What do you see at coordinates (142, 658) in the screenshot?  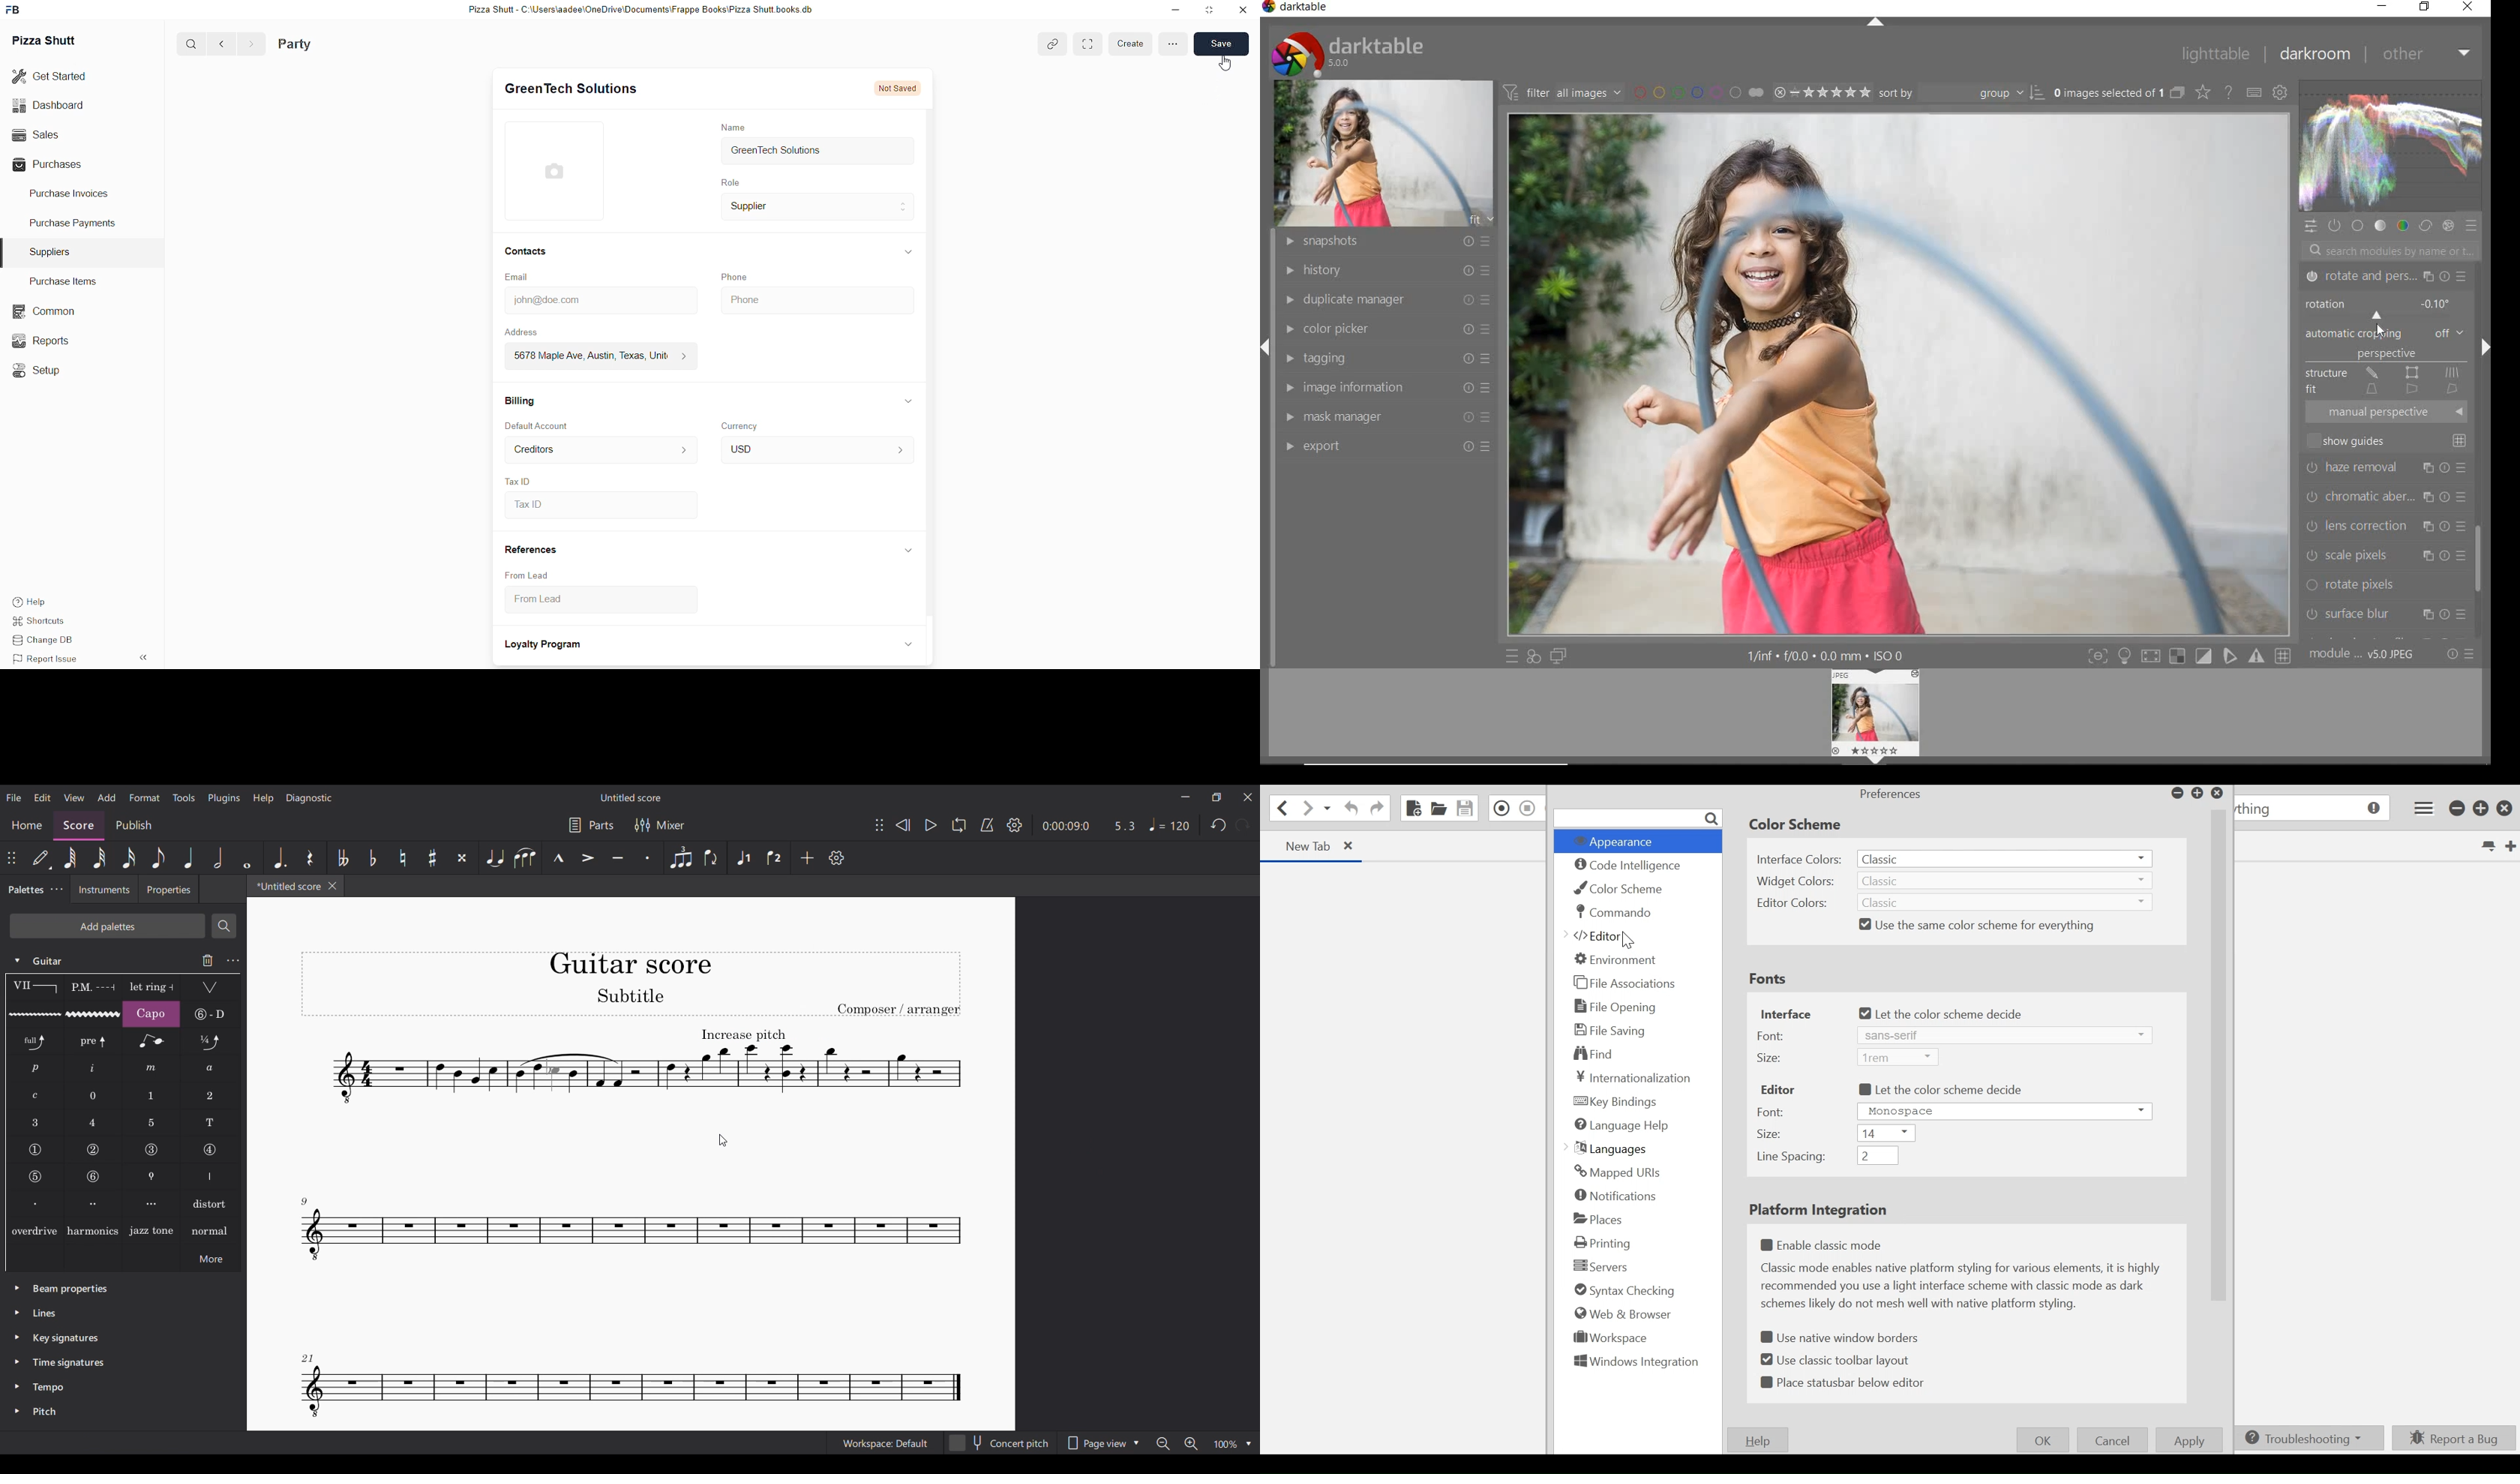 I see `hide` at bounding box center [142, 658].